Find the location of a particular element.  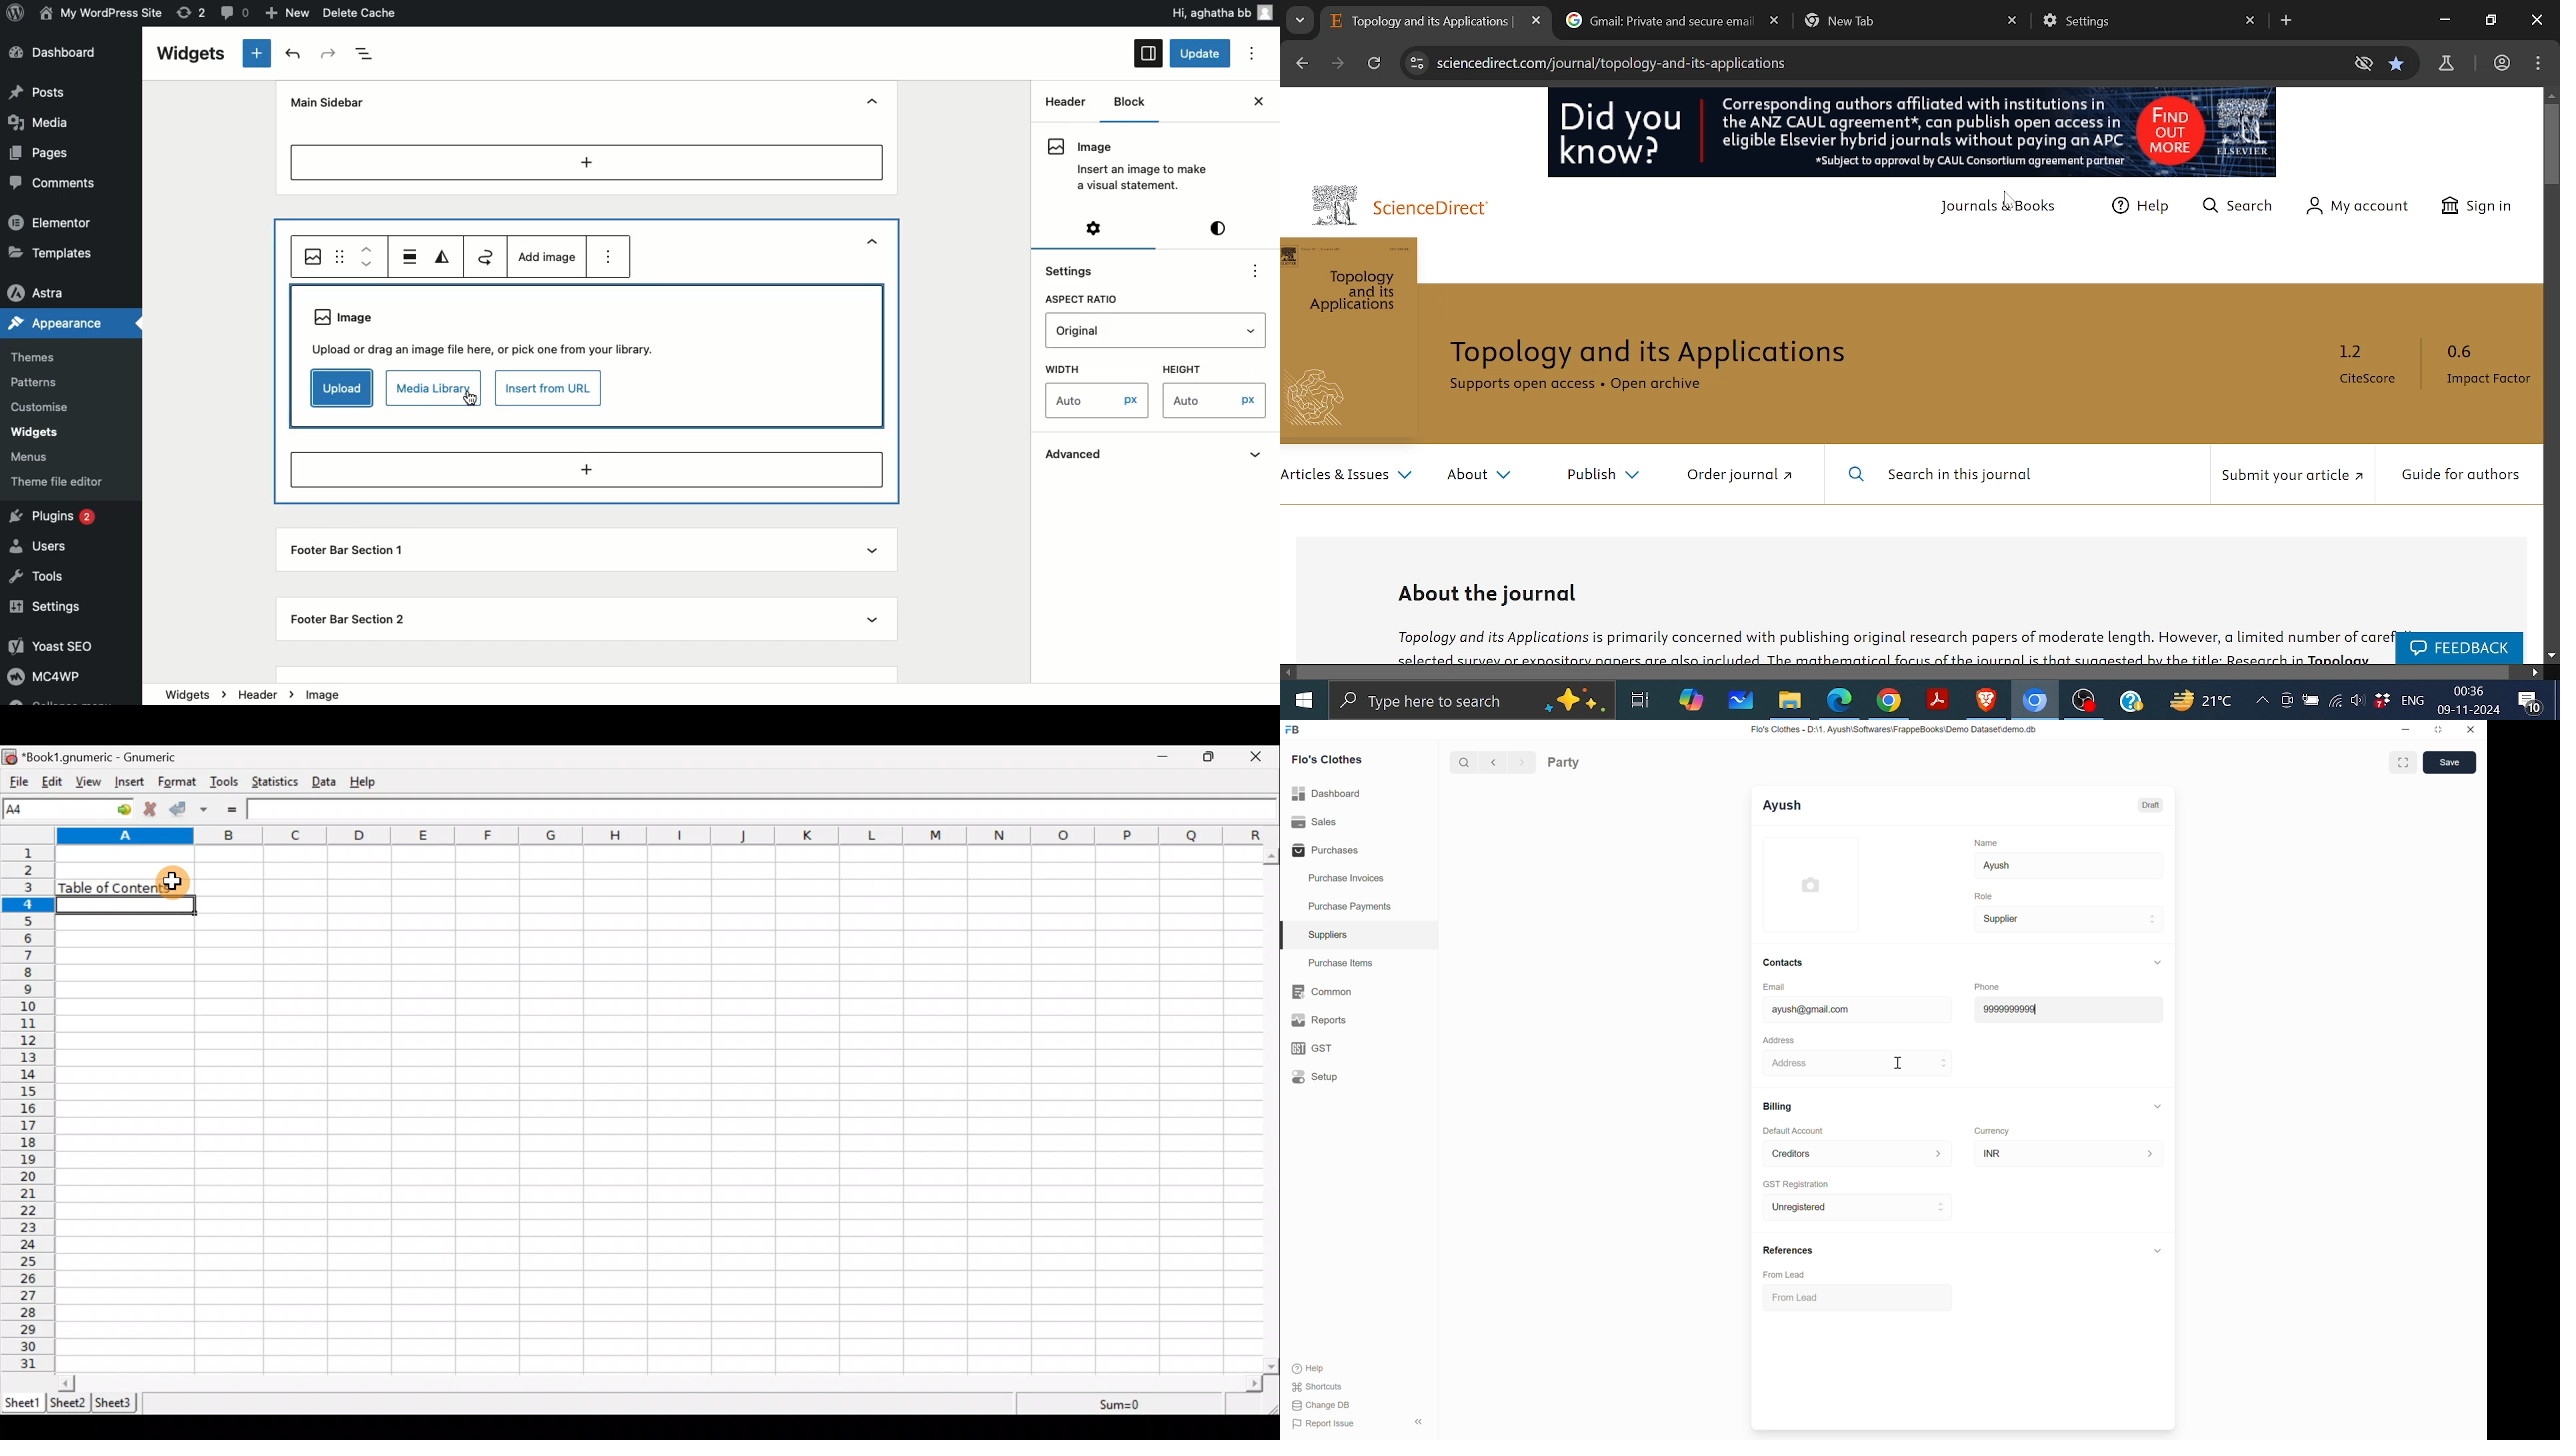

Purchase Payments is located at coordinates (1359, 907).